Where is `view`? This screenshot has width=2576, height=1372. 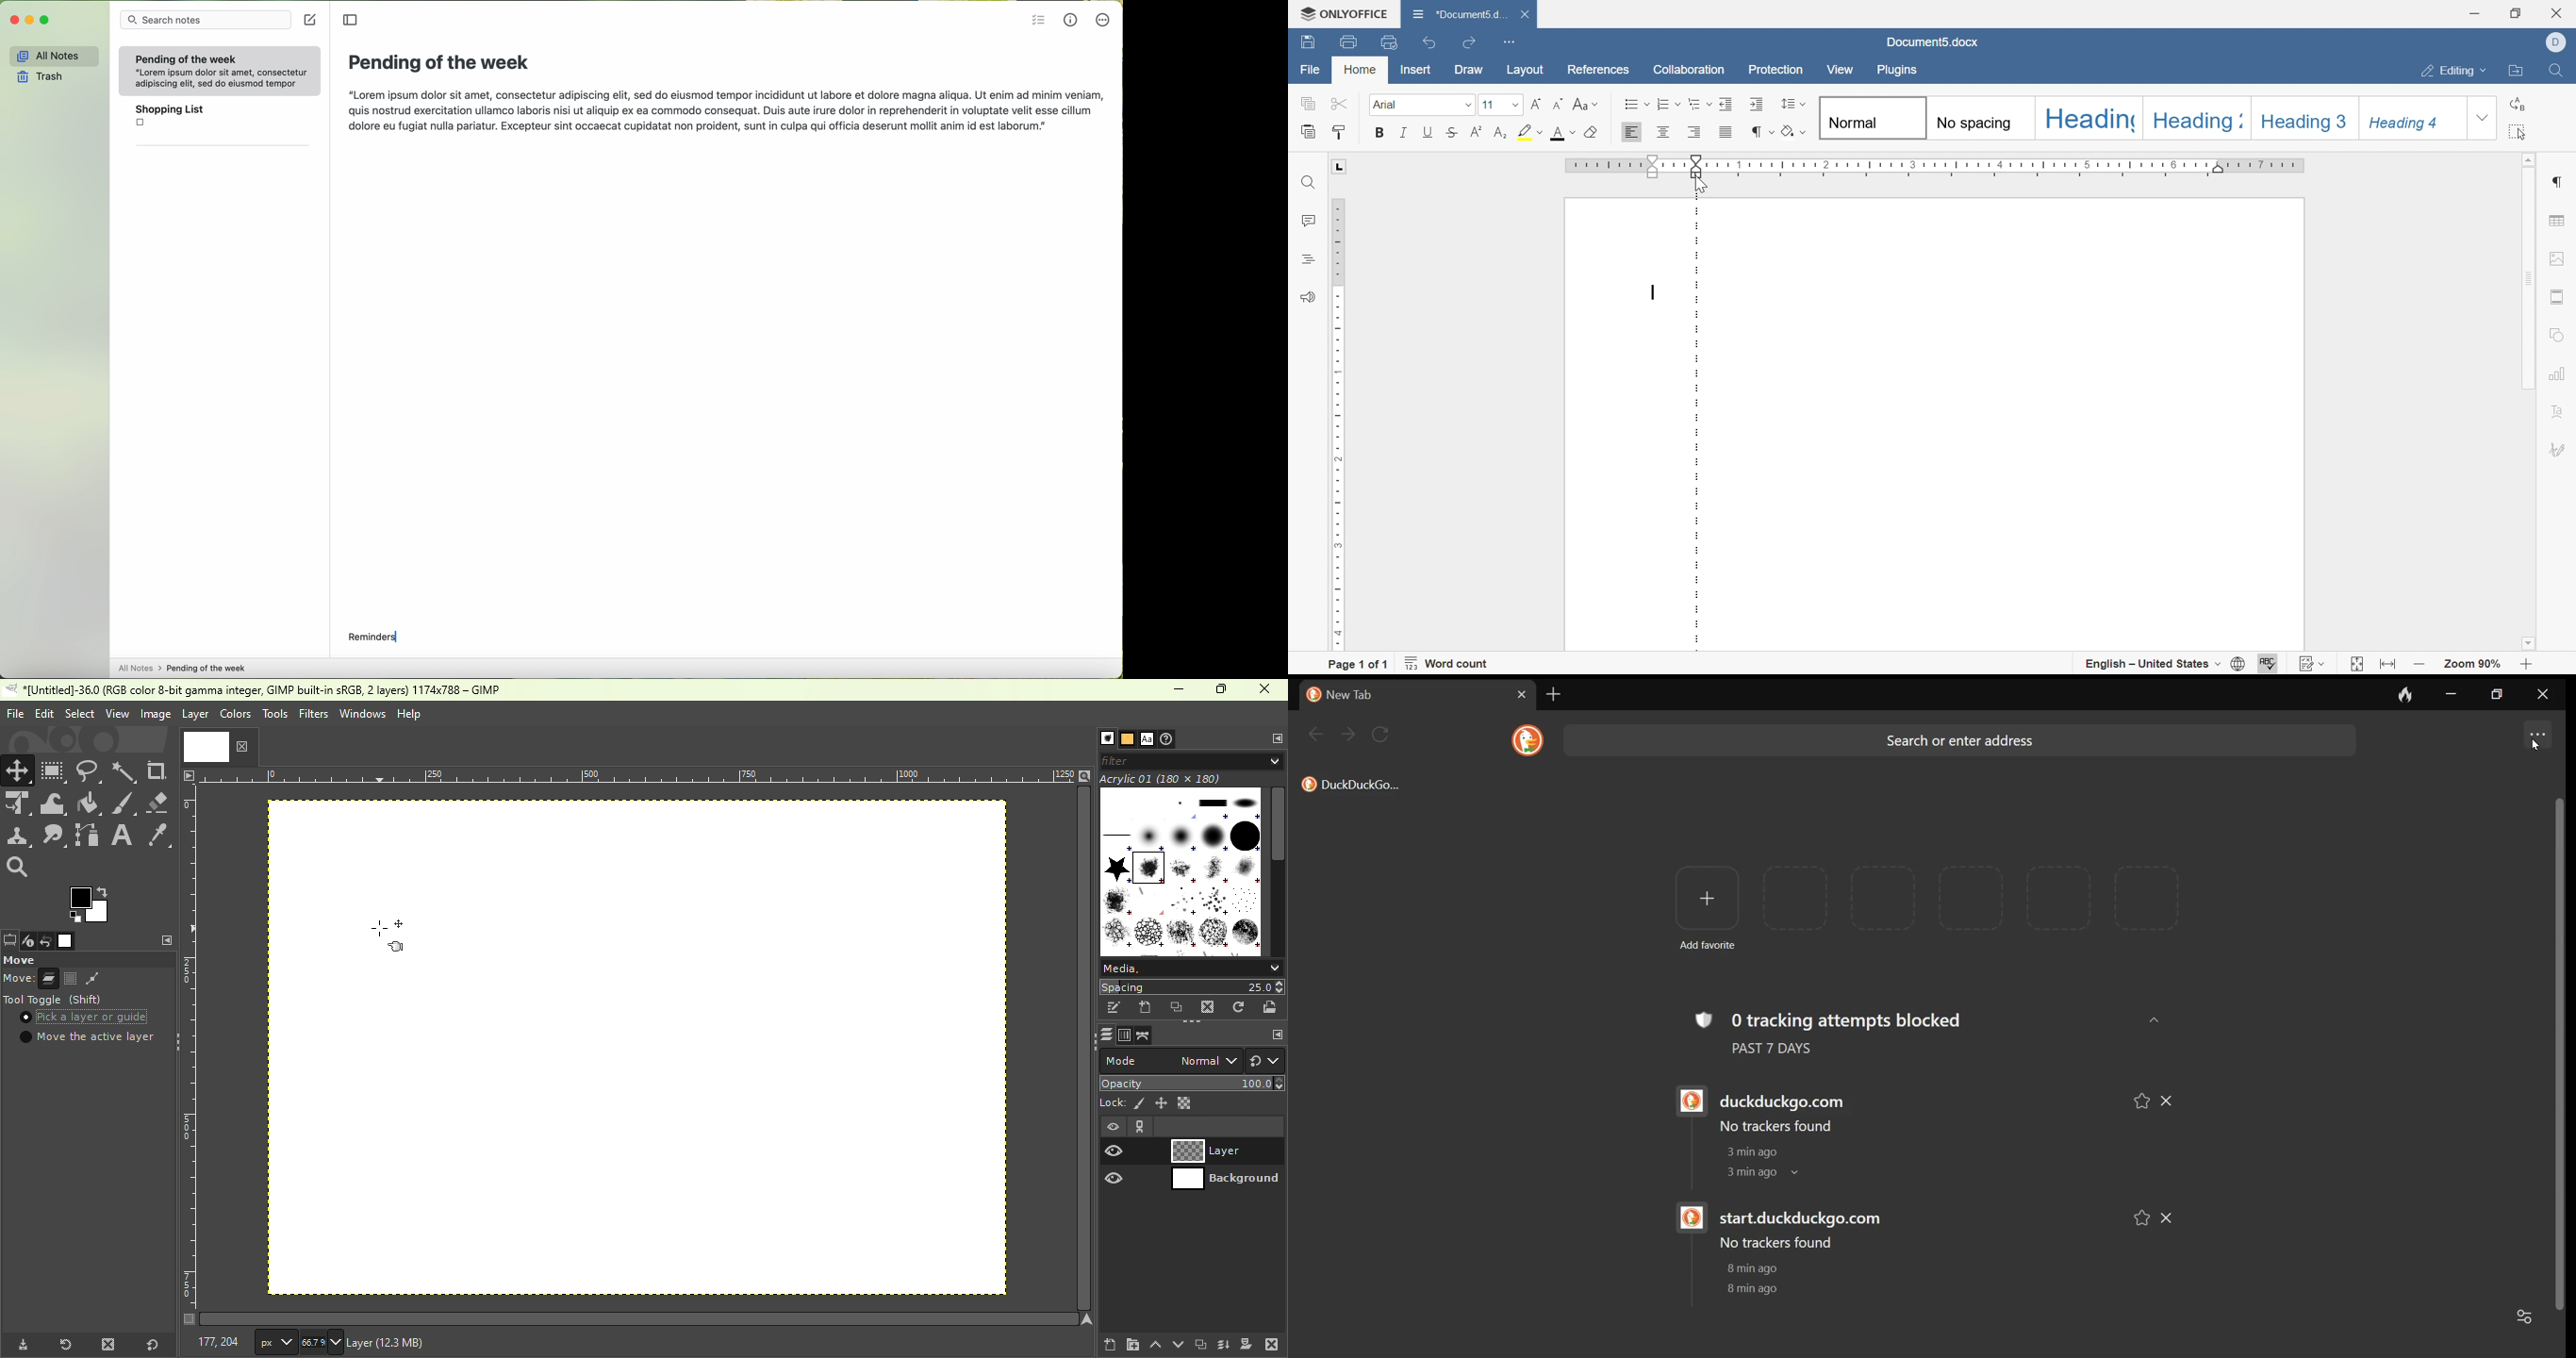
view is located at coordinates (1842, 70).